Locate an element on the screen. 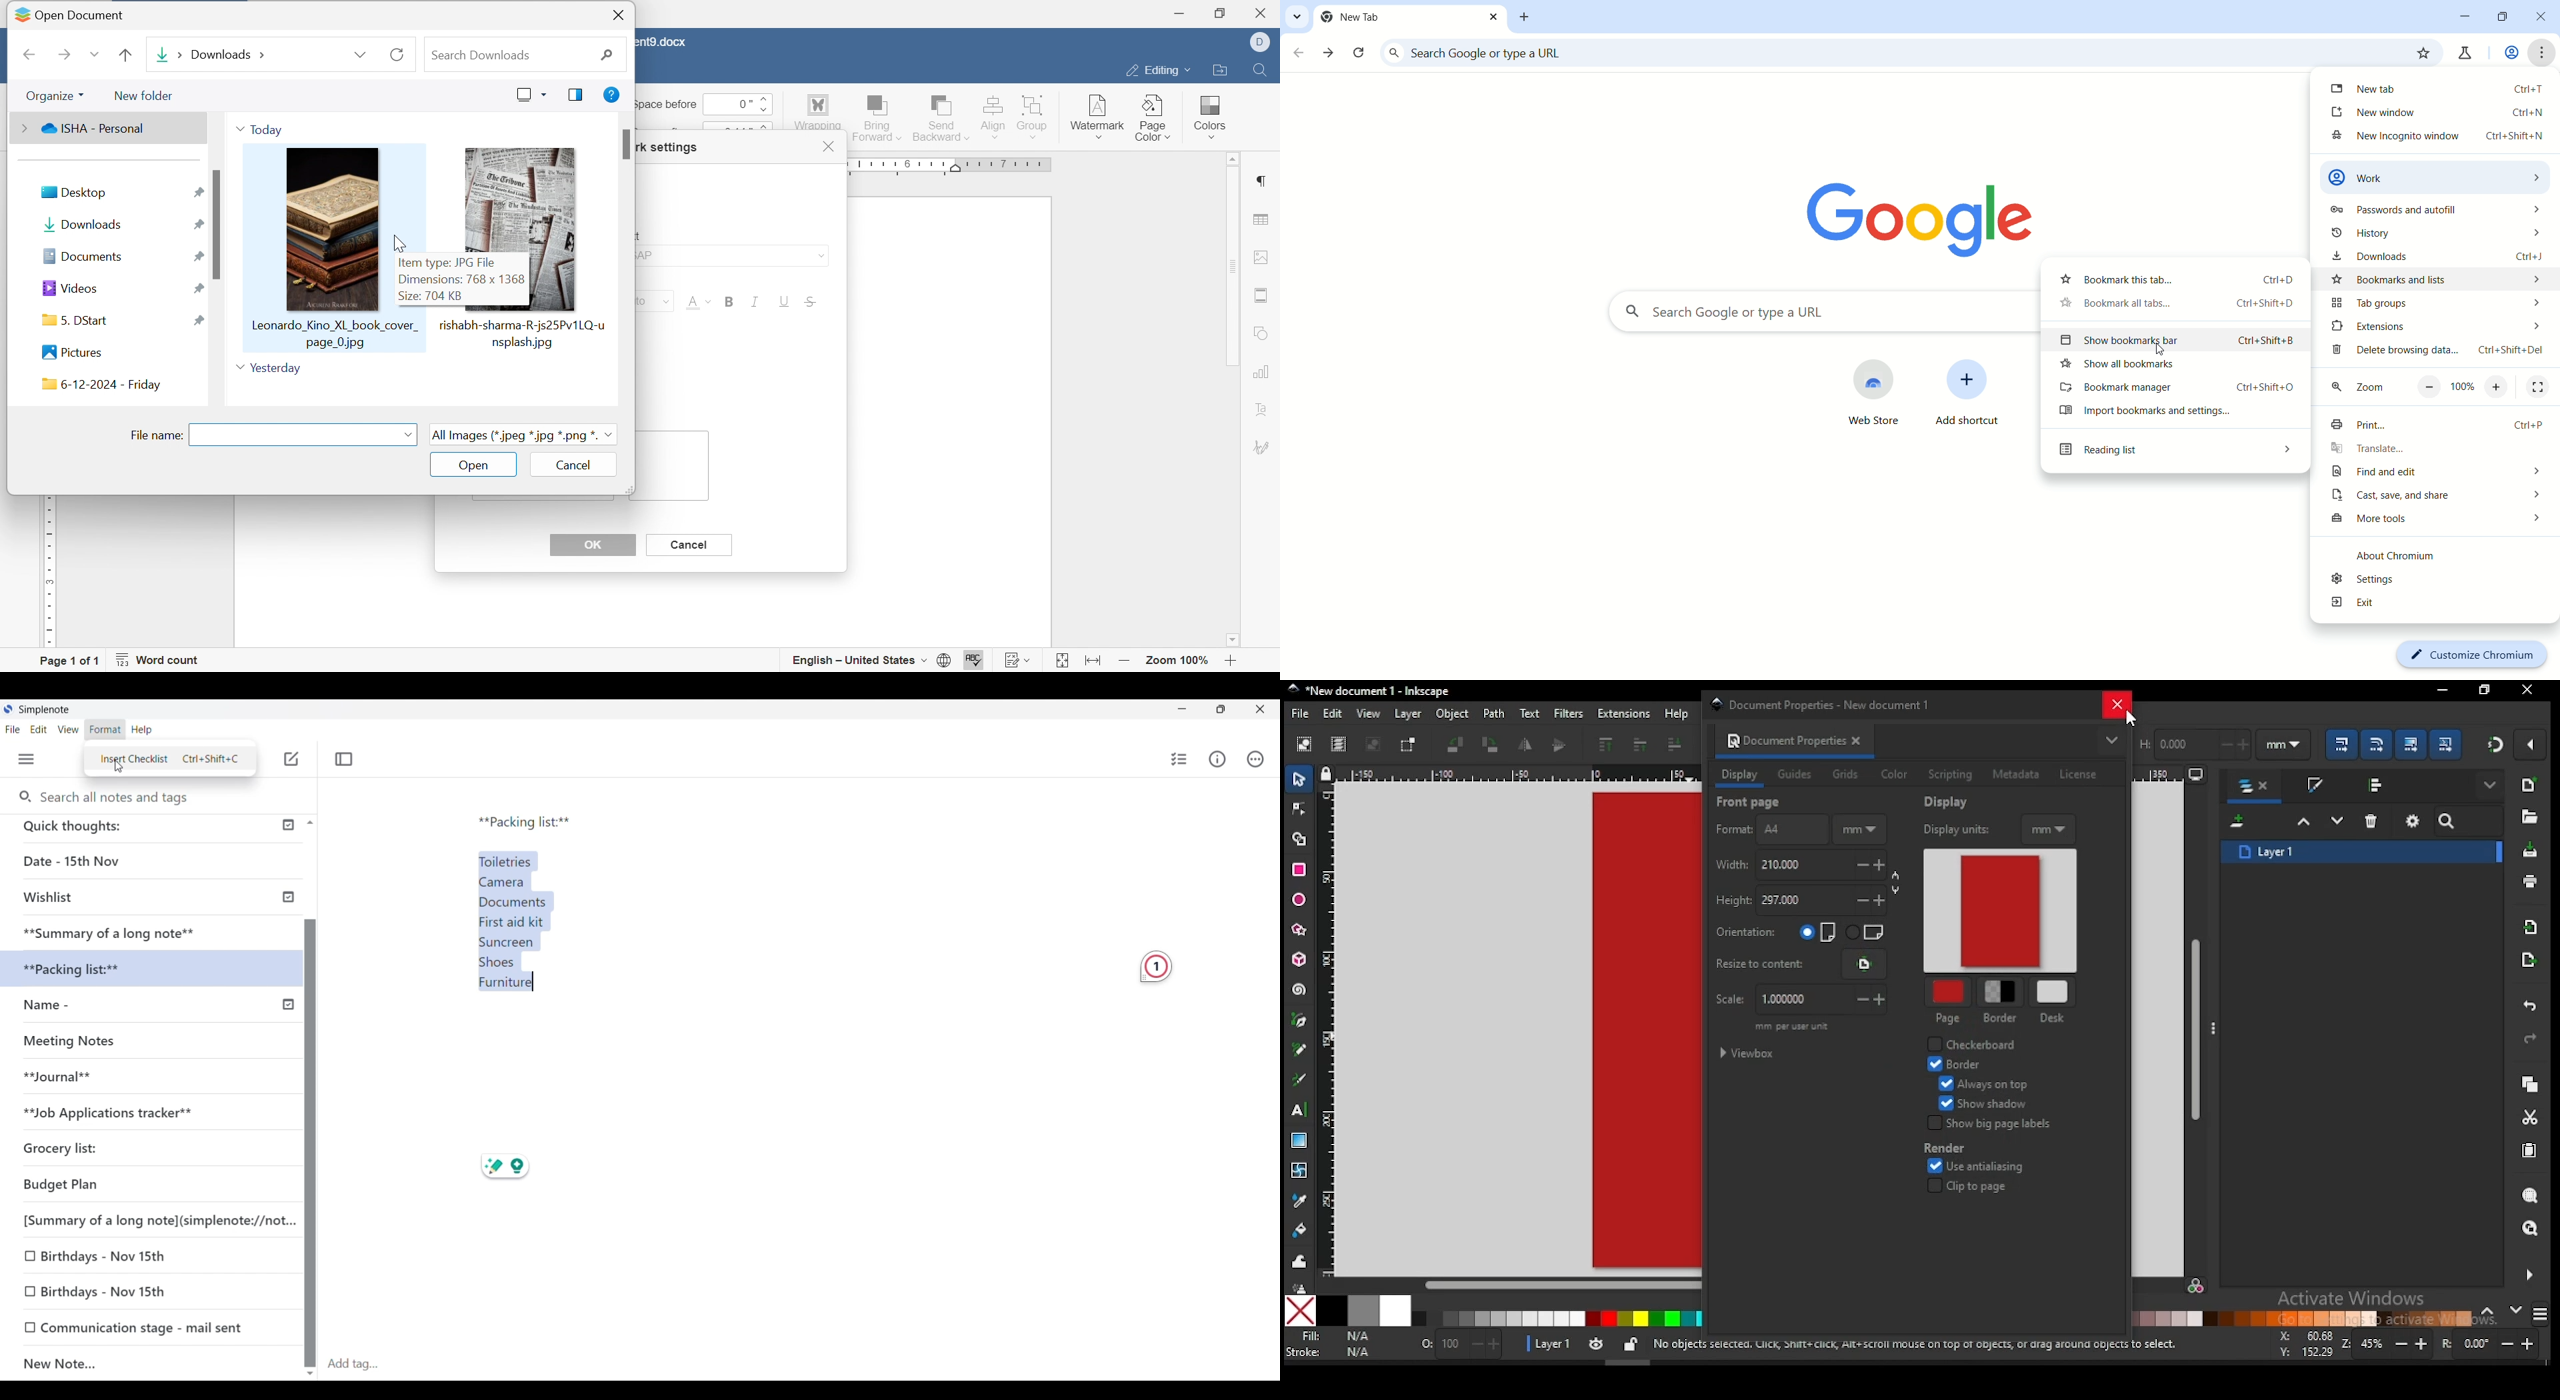  bring forward is located at coordinates (875, 116).